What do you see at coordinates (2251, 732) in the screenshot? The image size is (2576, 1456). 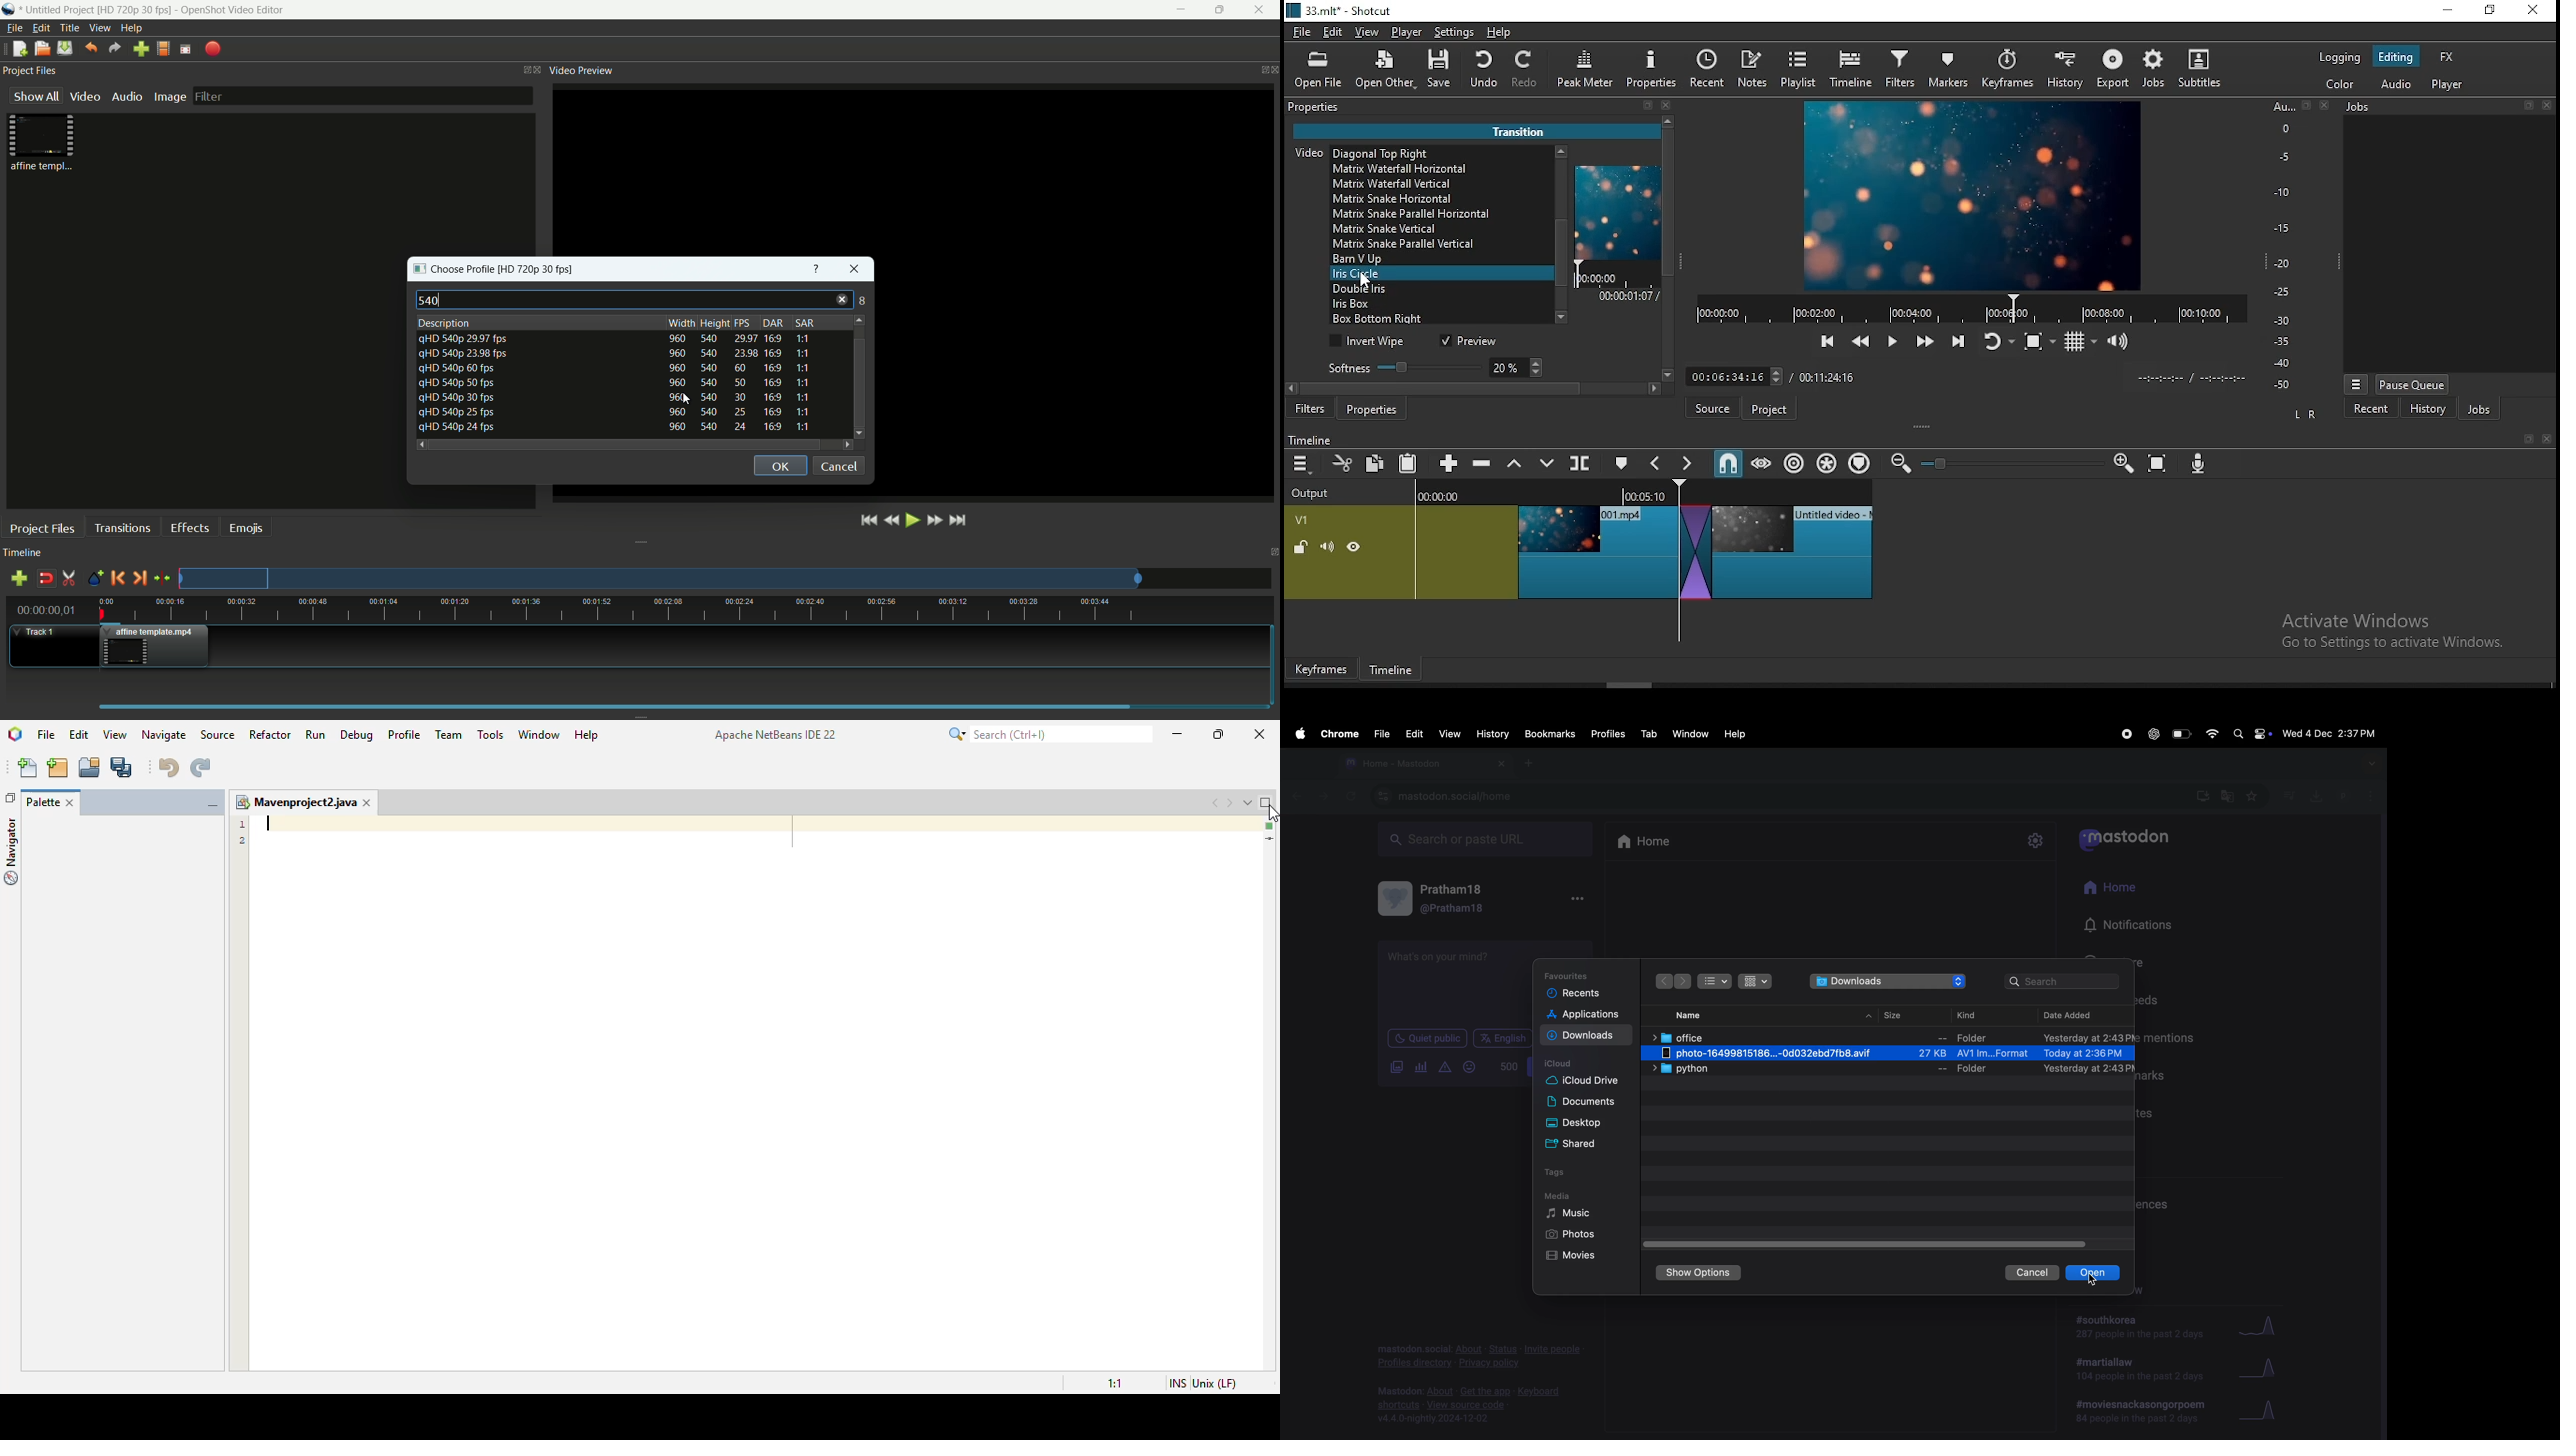 I see `apple widgets` at bounding box center [2251, 732].